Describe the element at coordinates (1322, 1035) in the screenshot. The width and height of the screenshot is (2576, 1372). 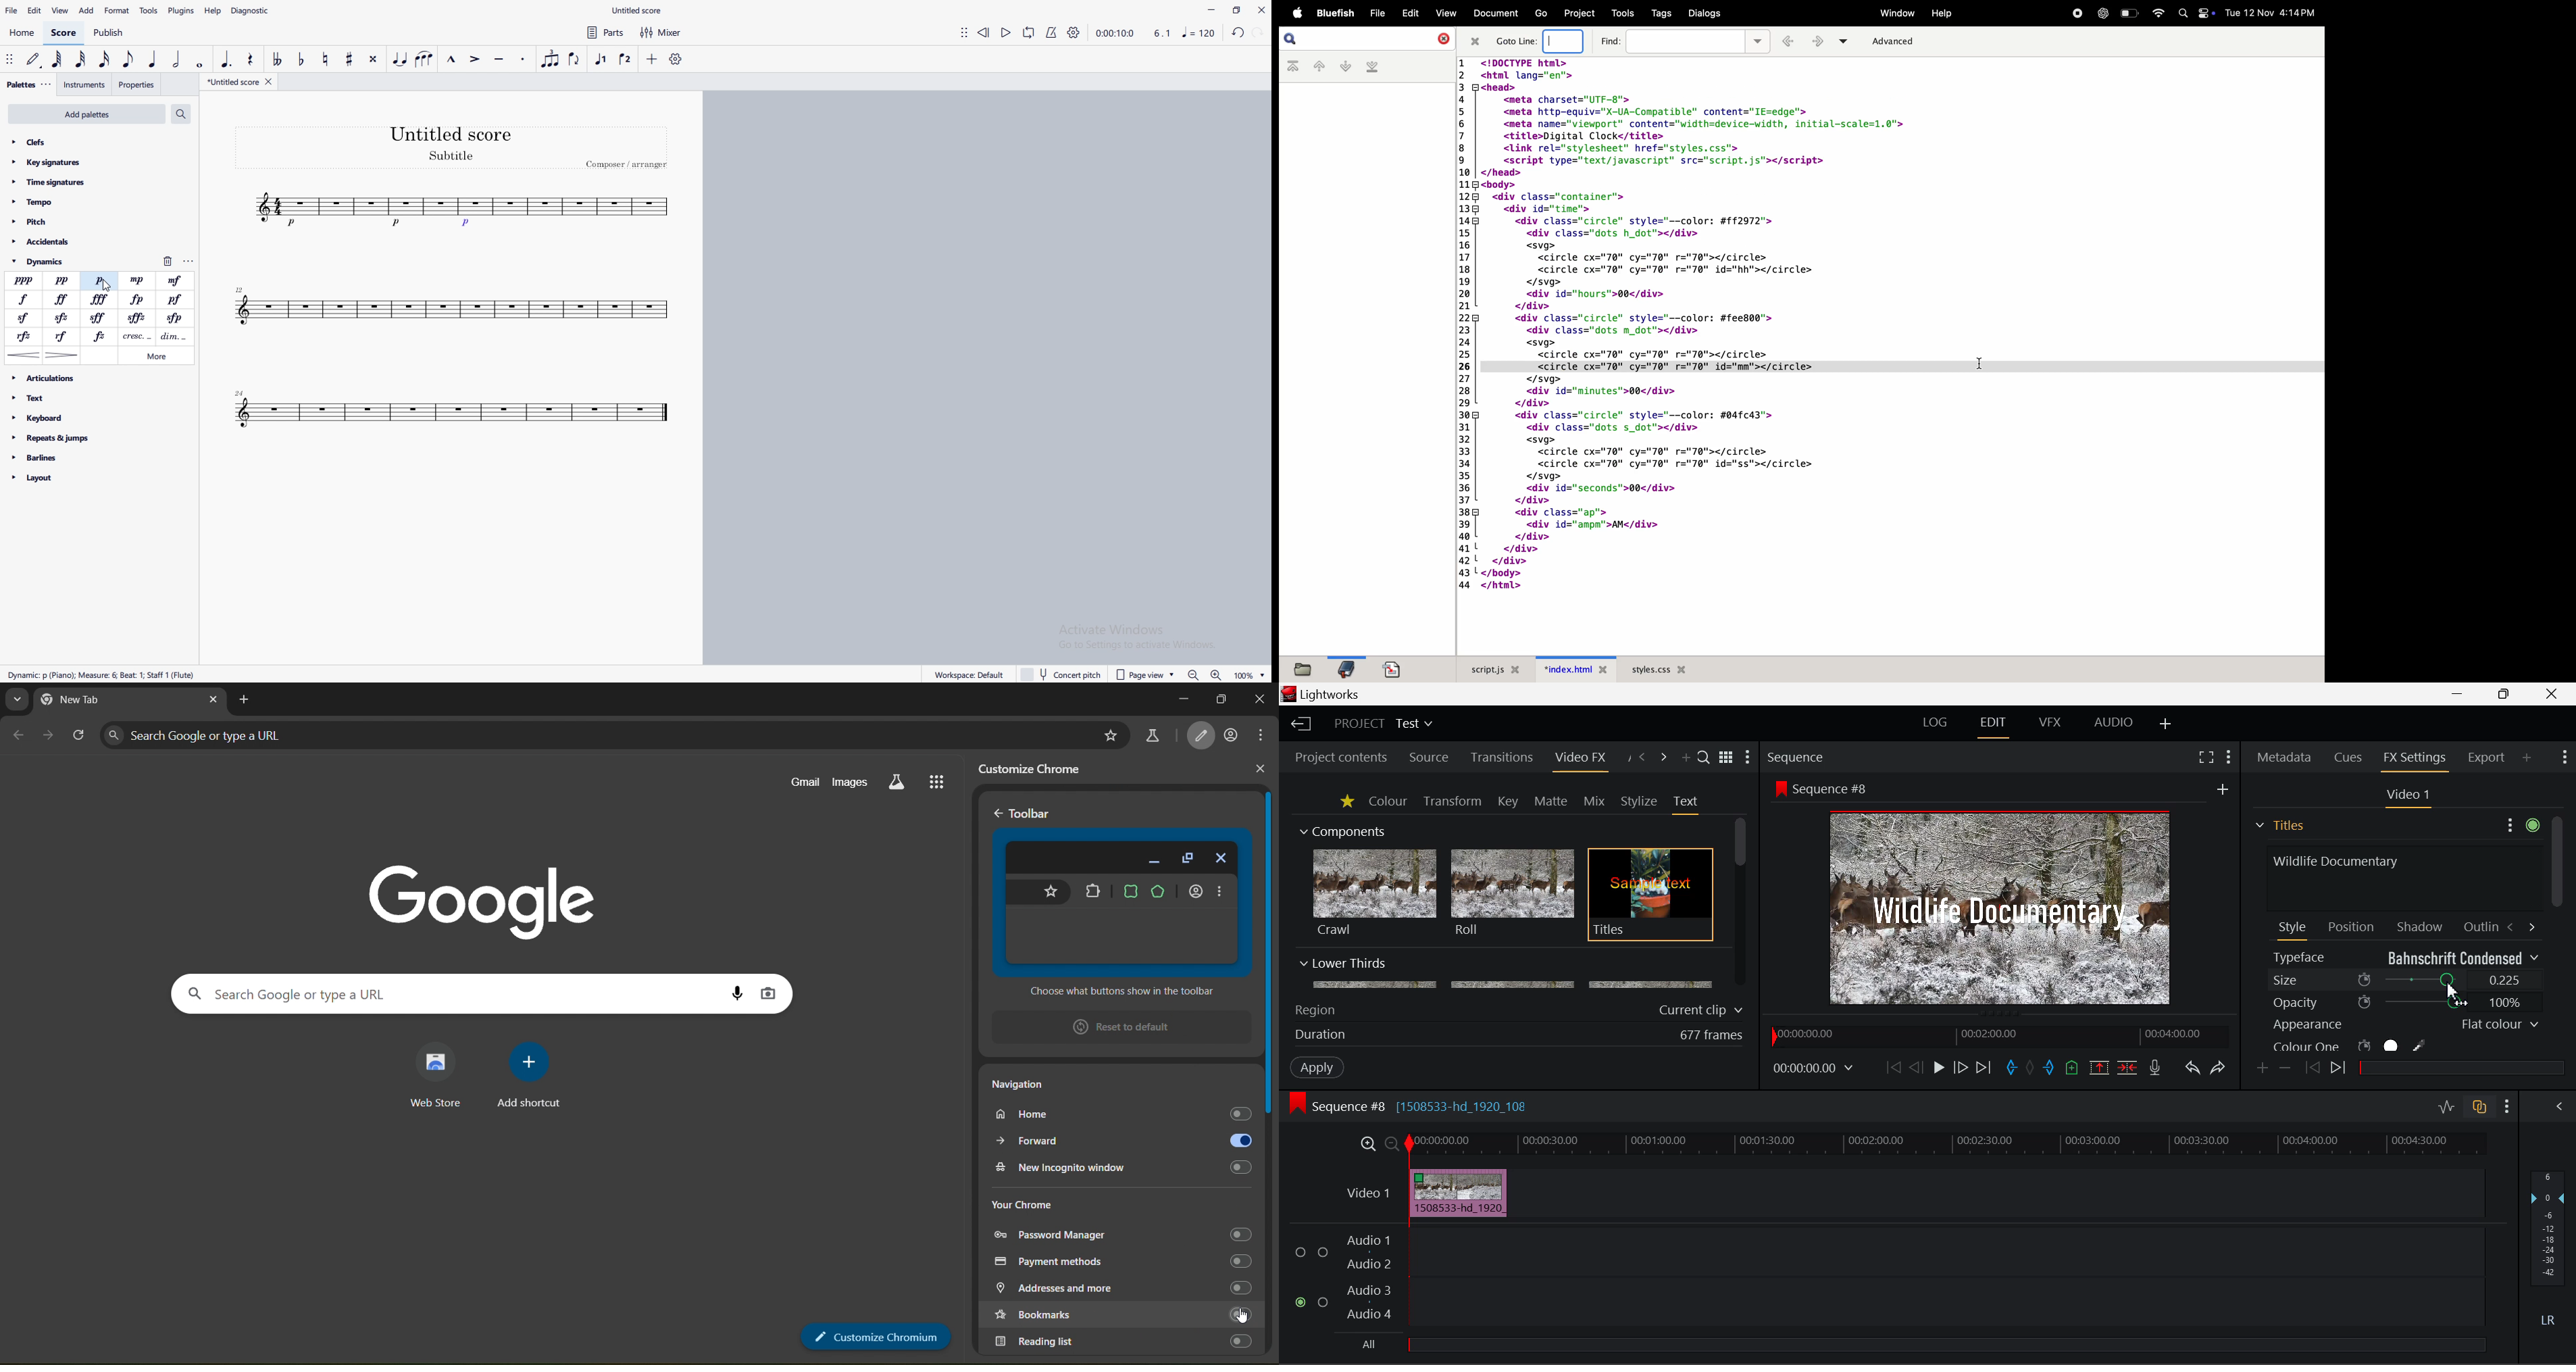
I see `Duration` at that location.